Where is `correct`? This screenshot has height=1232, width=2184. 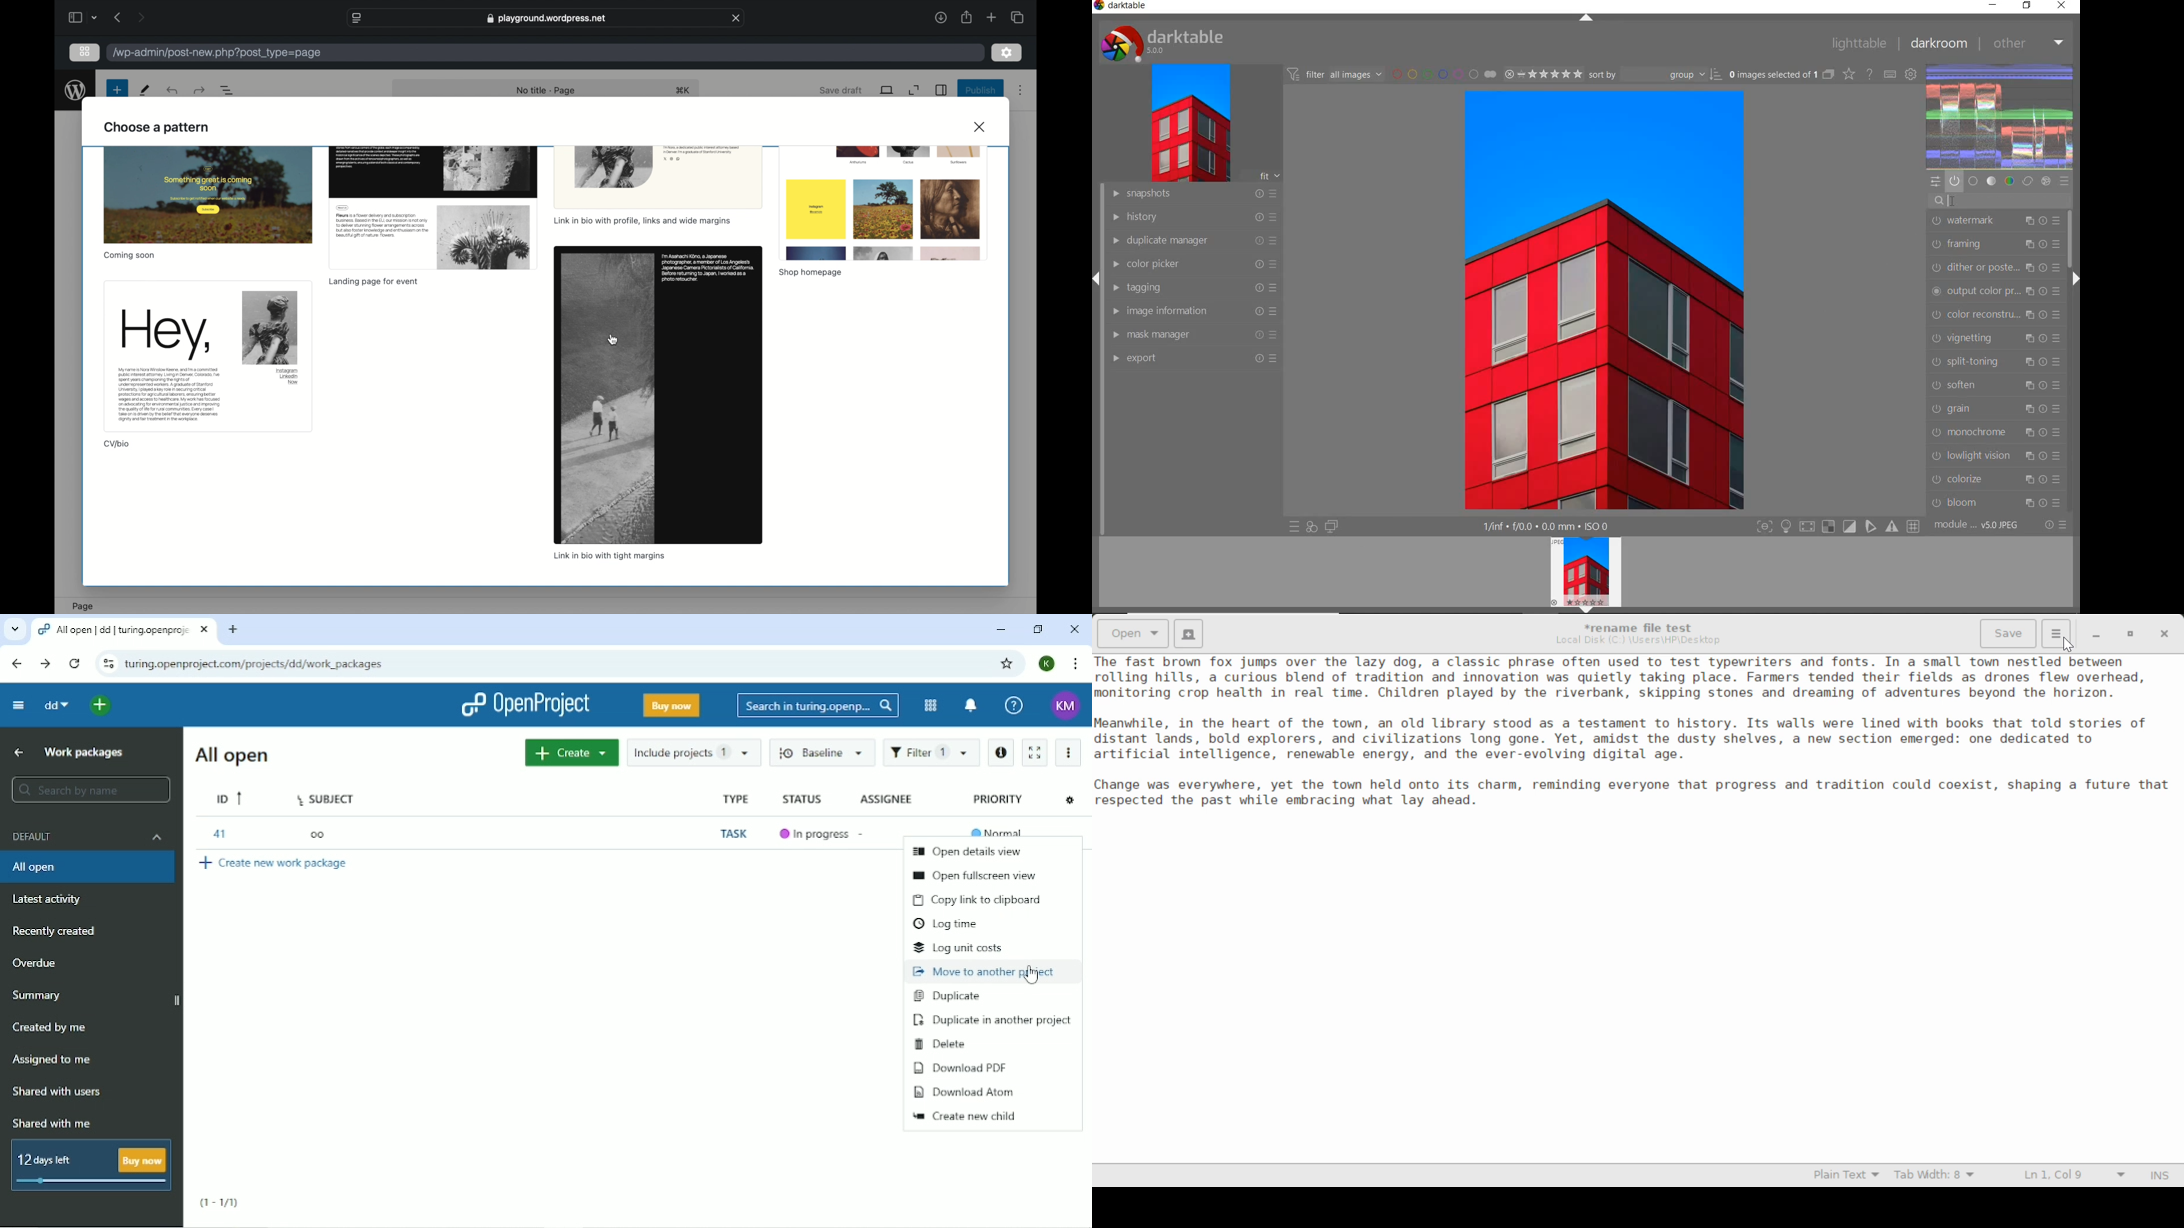
correct is located at coordinates (2028, 182).